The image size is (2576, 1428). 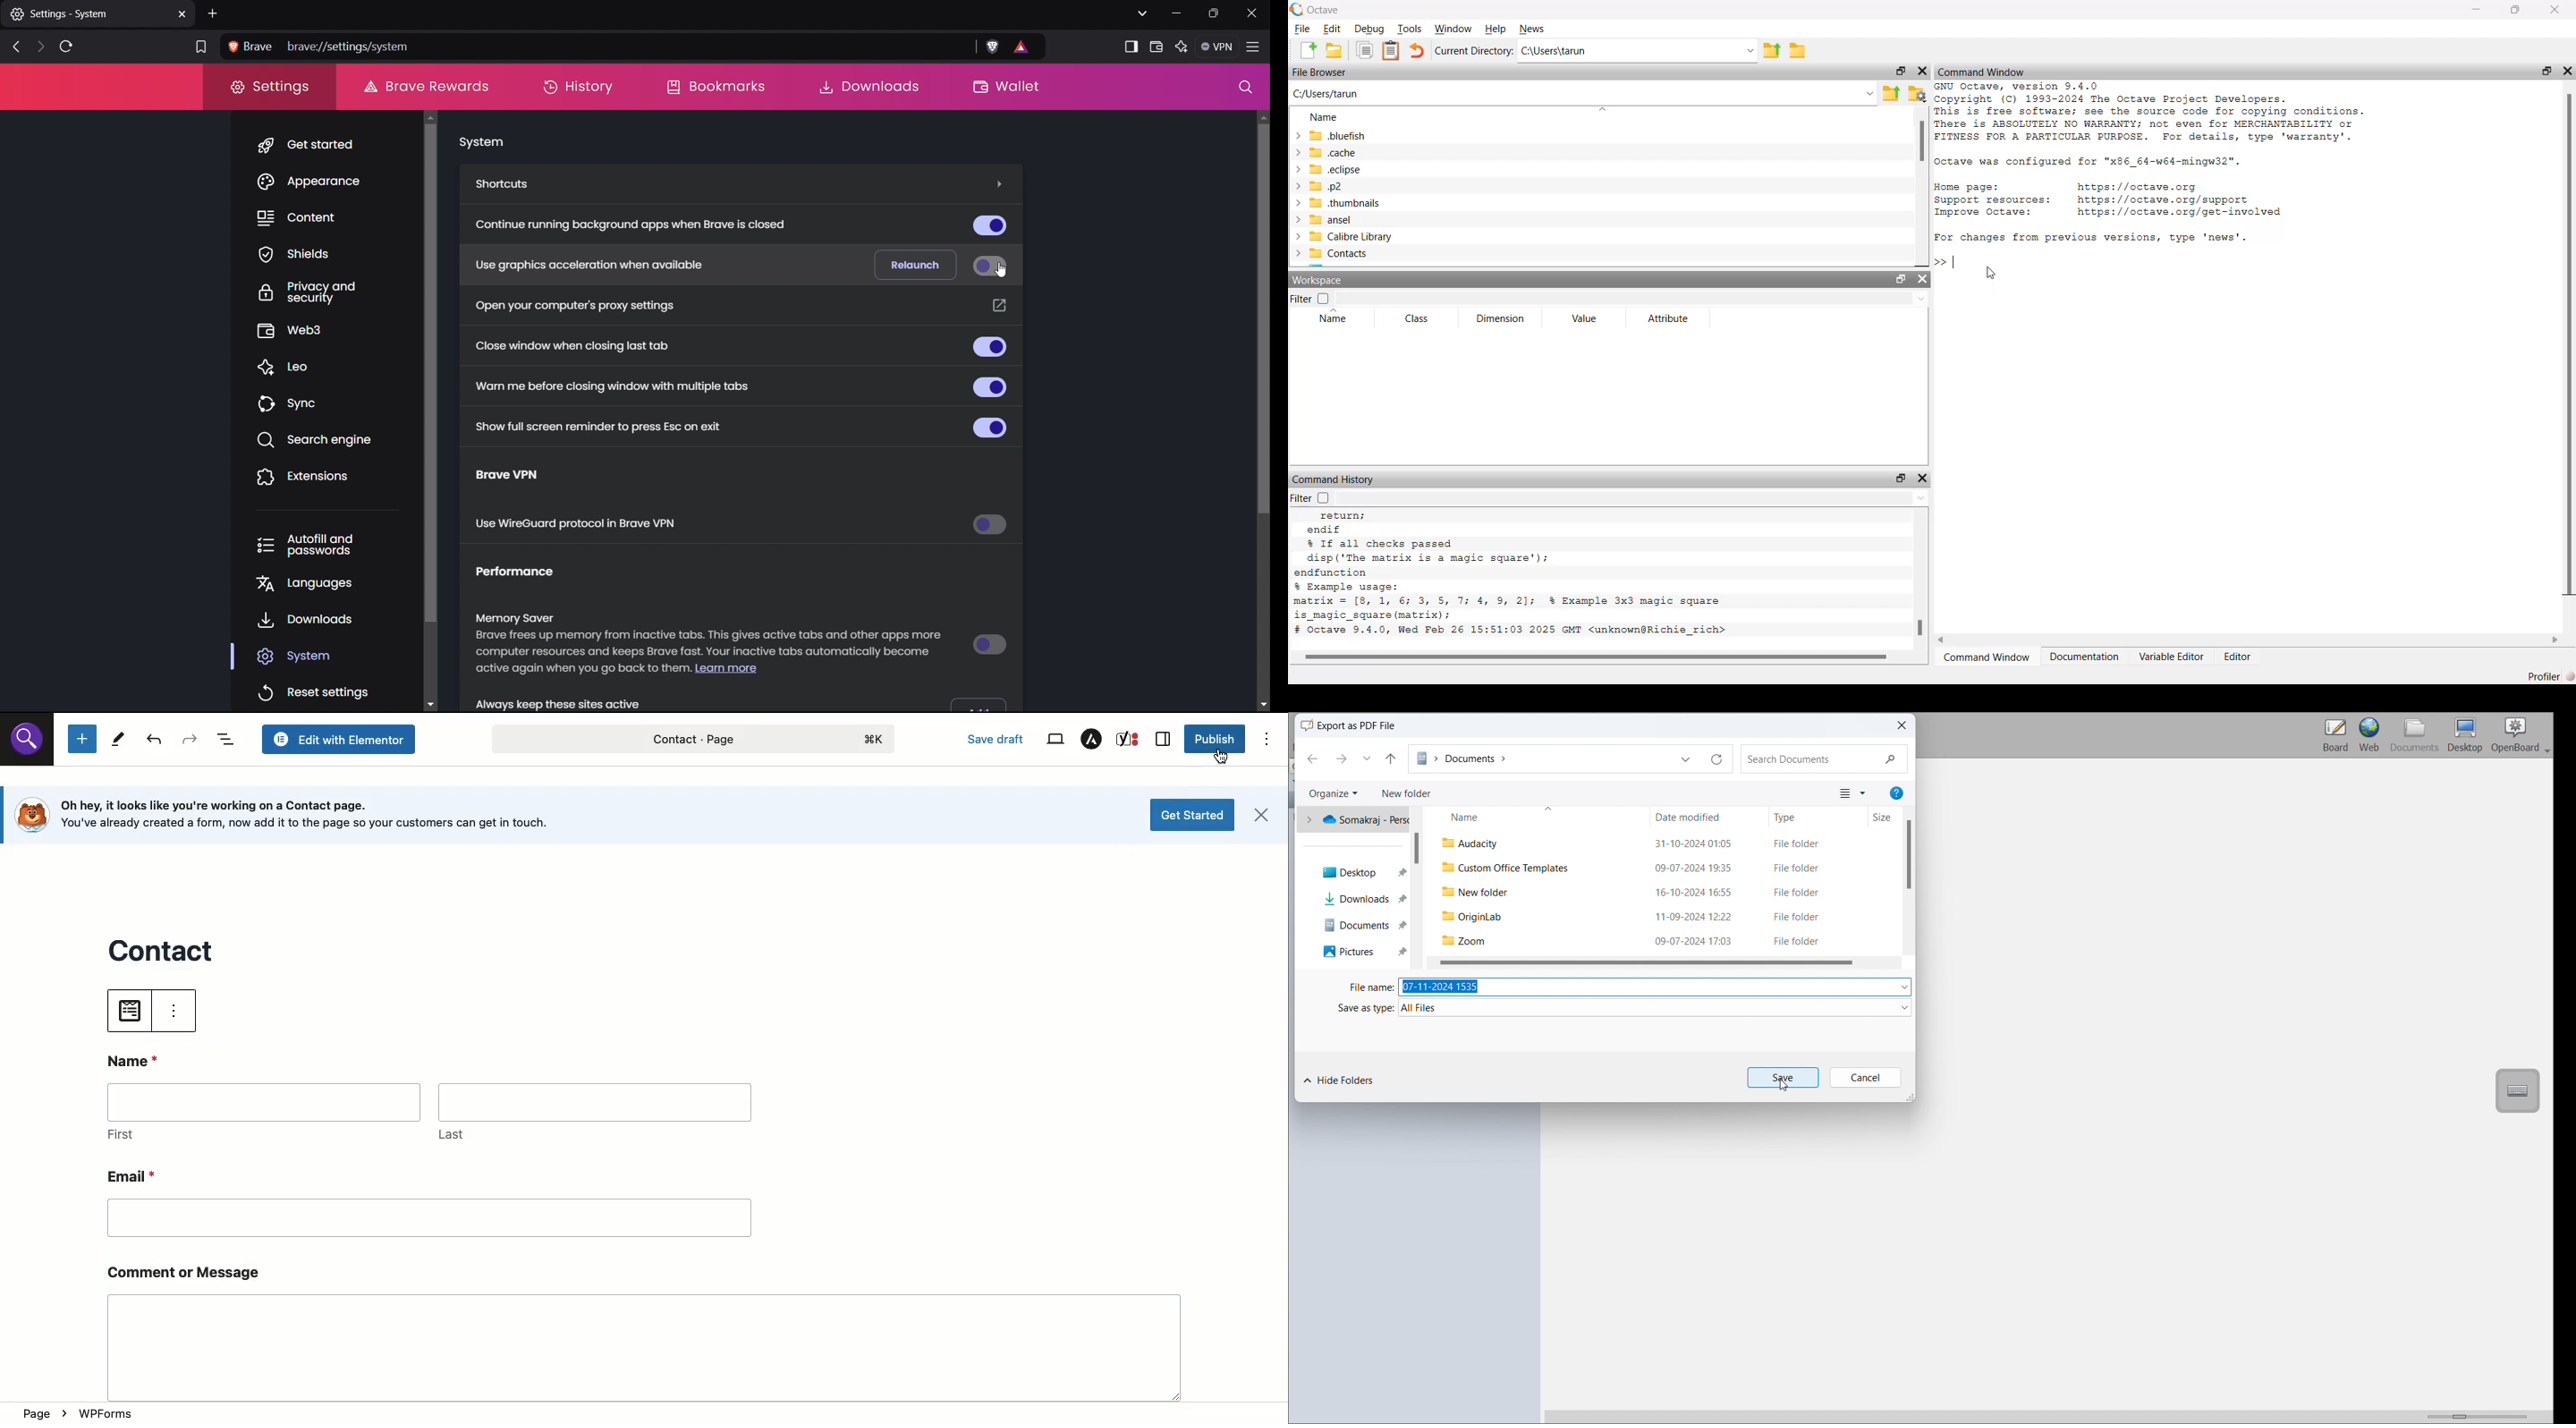 What do you see at coordinates (1324, 152) in the screenshot?
I see `.cache` at bounding box center [1324, 152].